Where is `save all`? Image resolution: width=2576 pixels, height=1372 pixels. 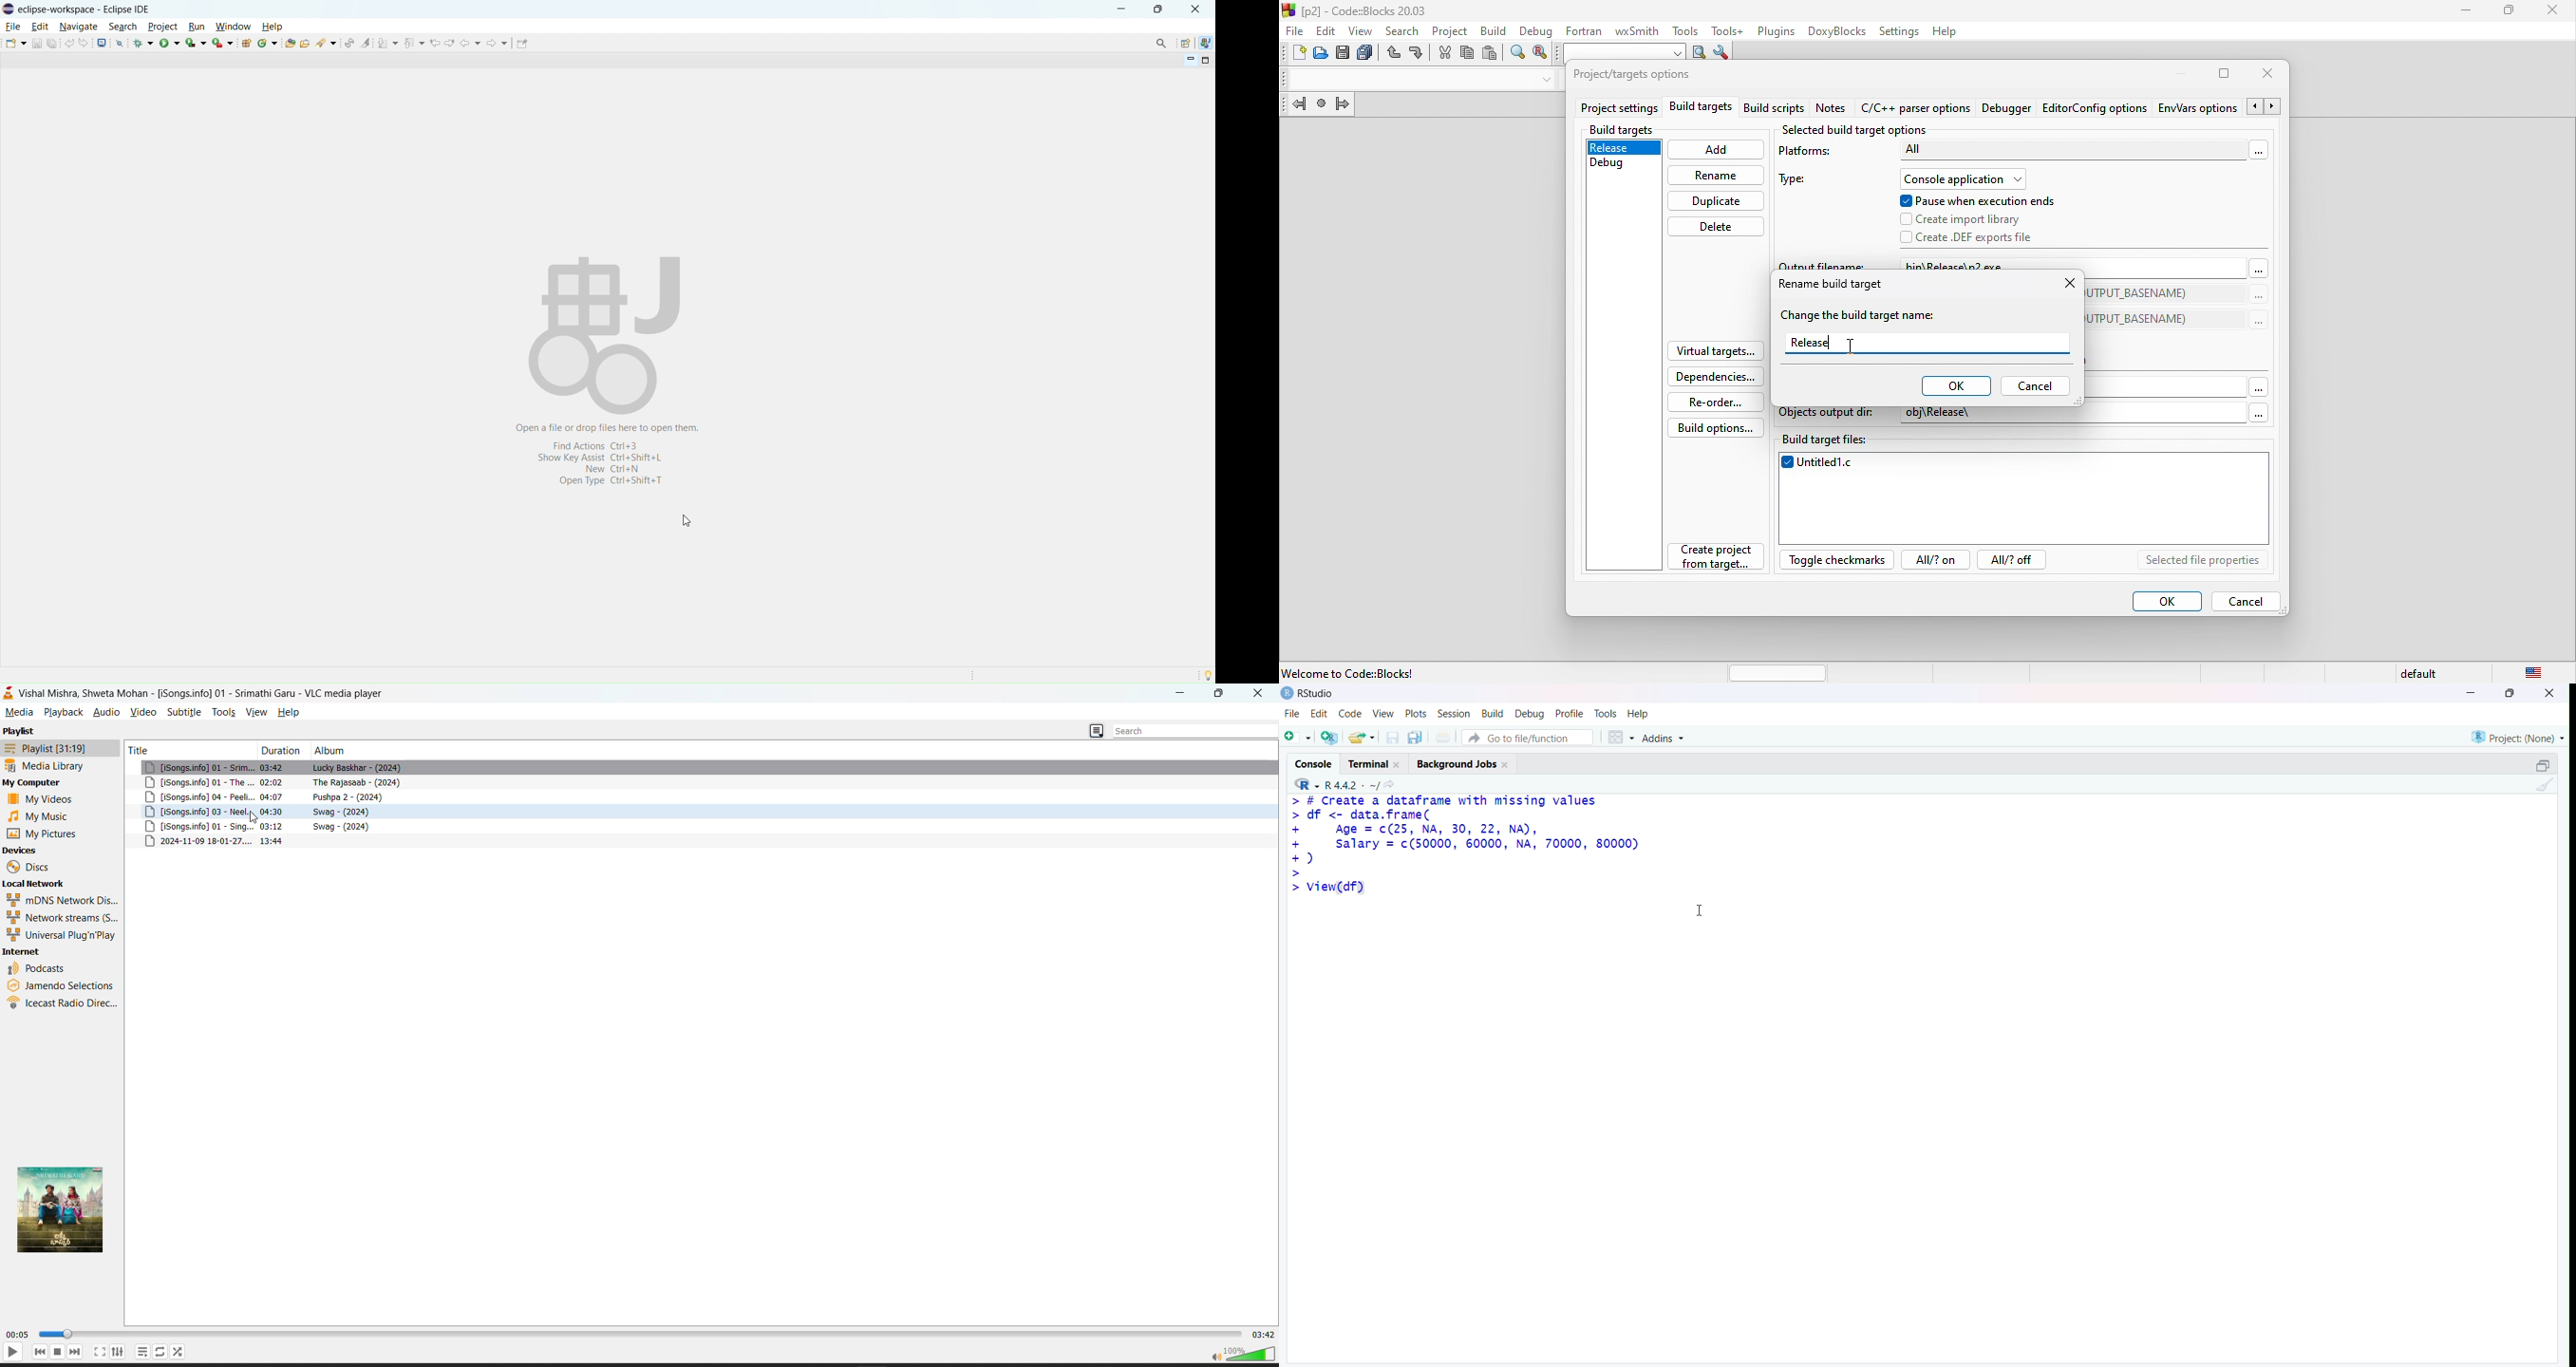
save all is located at coordinates (52, 43).